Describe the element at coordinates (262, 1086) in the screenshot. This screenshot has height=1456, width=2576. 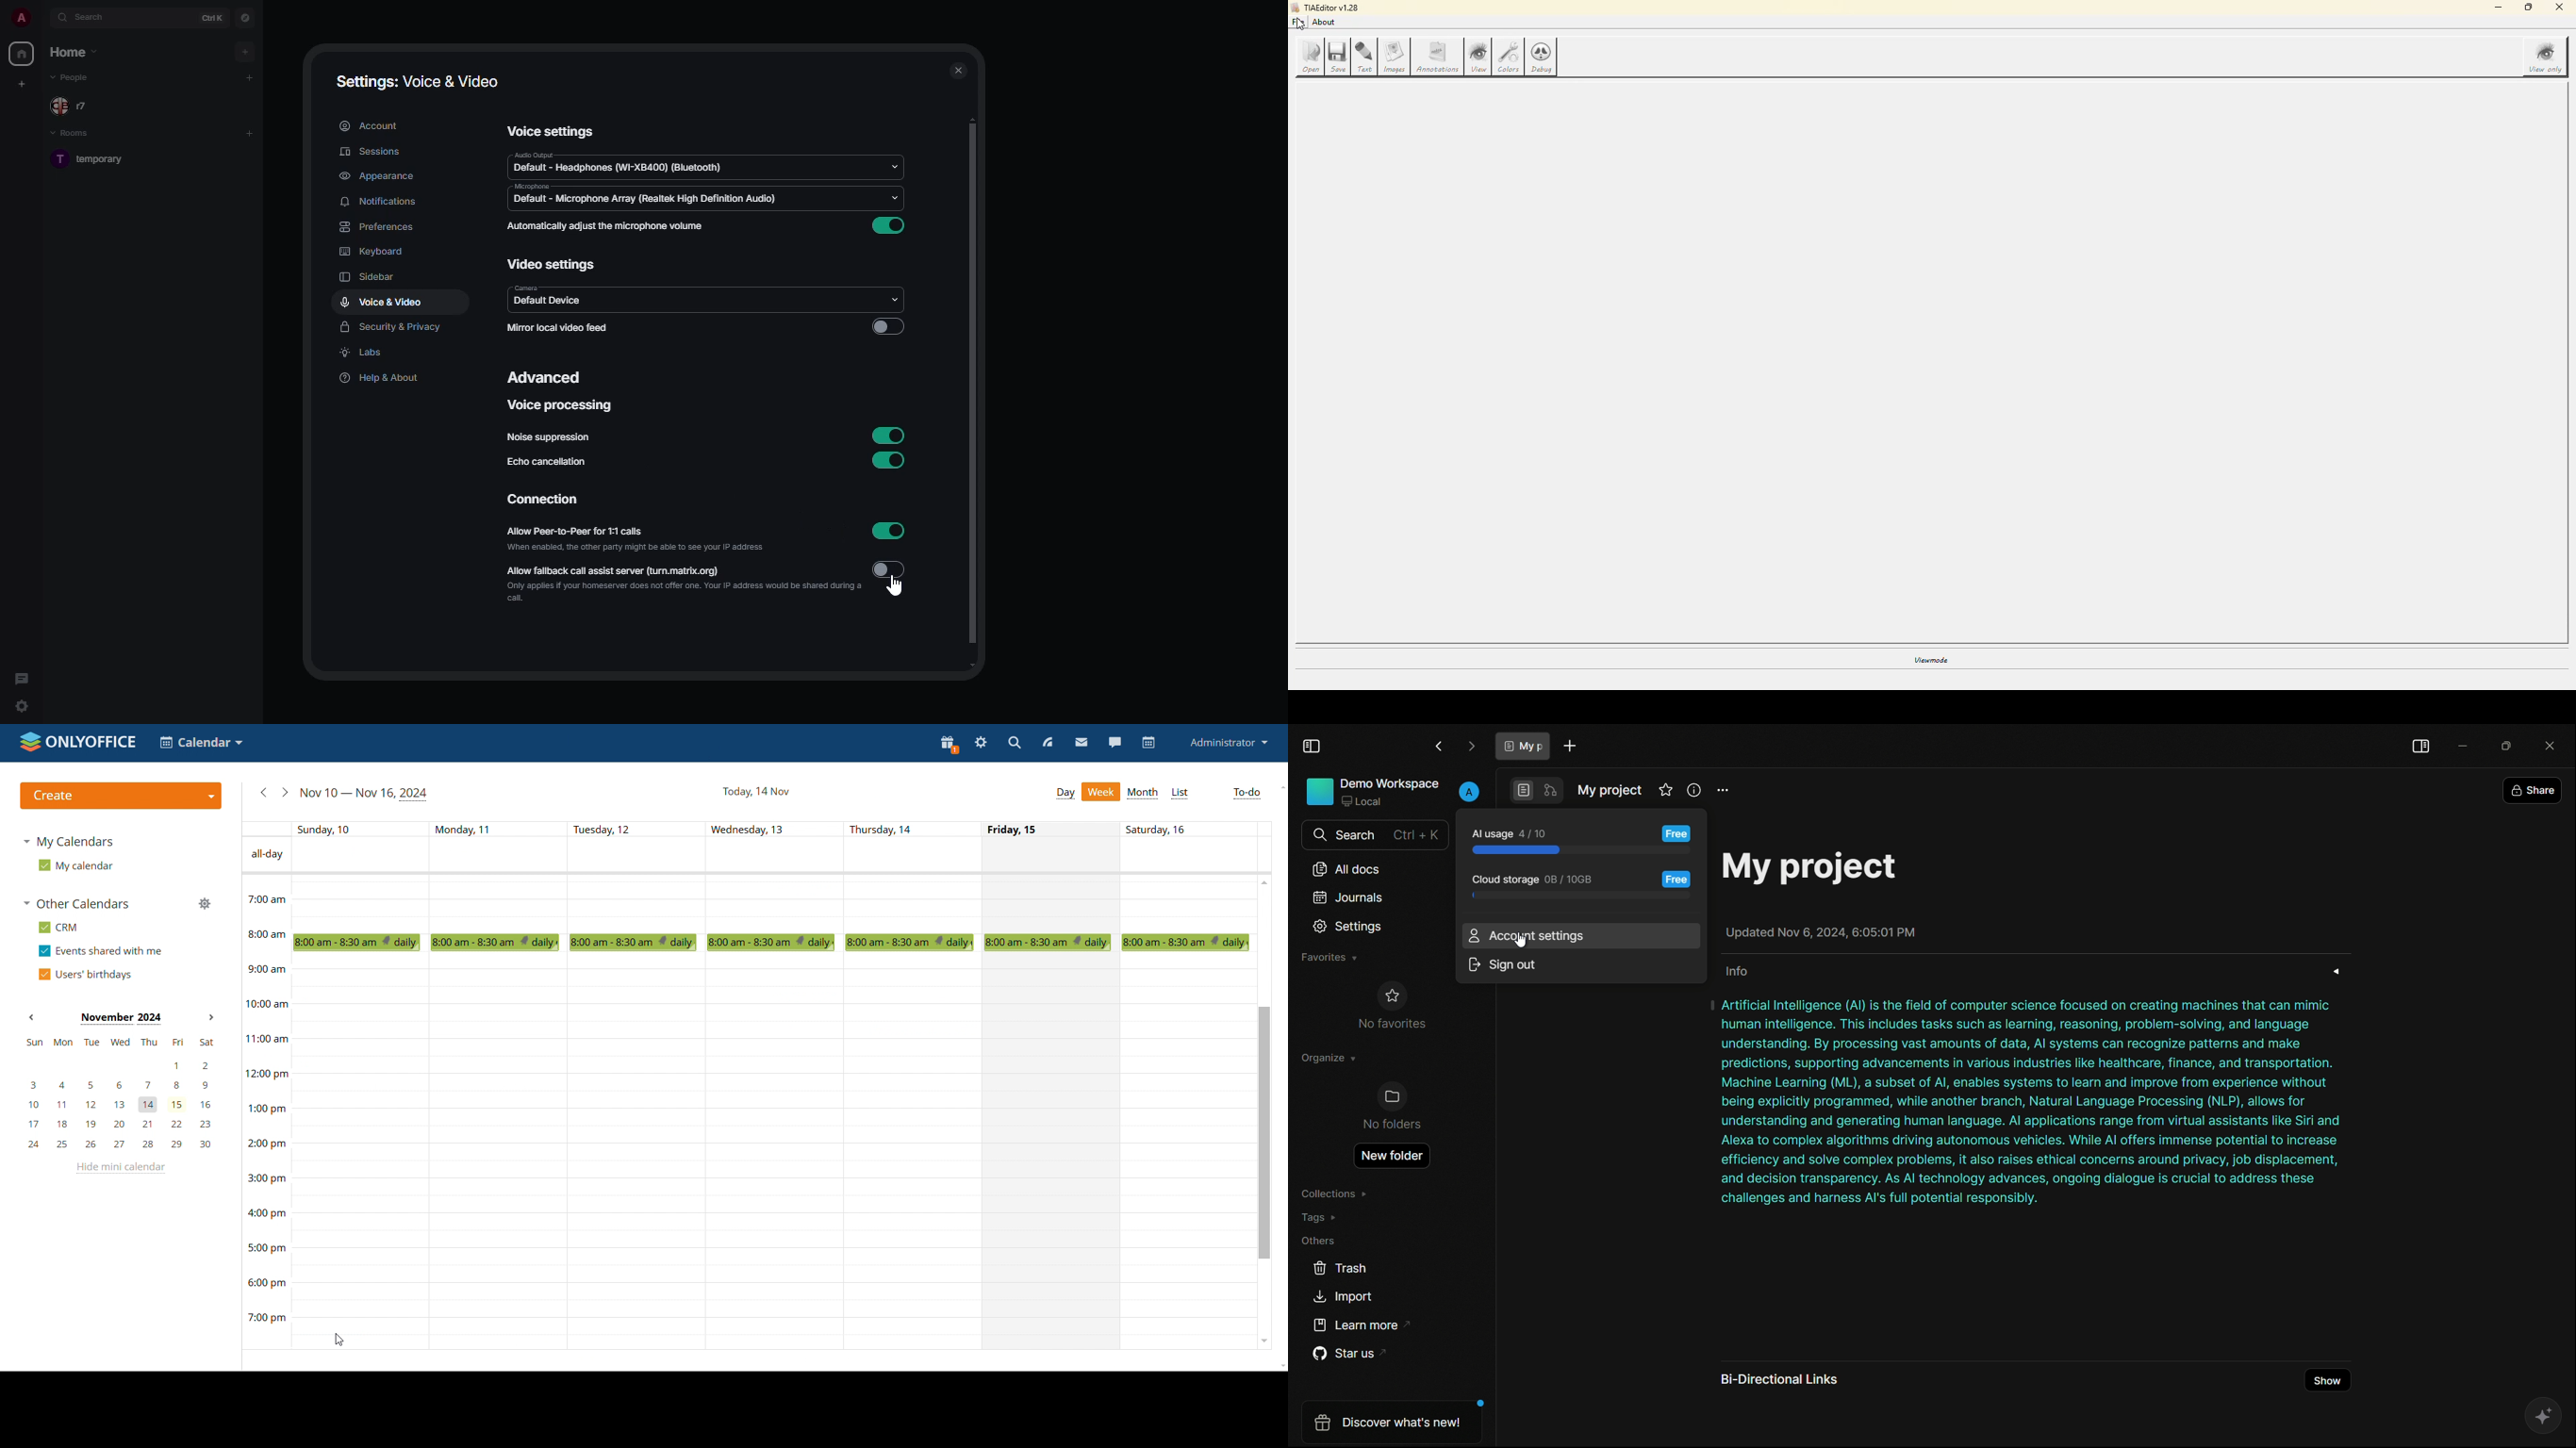
I see `time of the day` at that location.